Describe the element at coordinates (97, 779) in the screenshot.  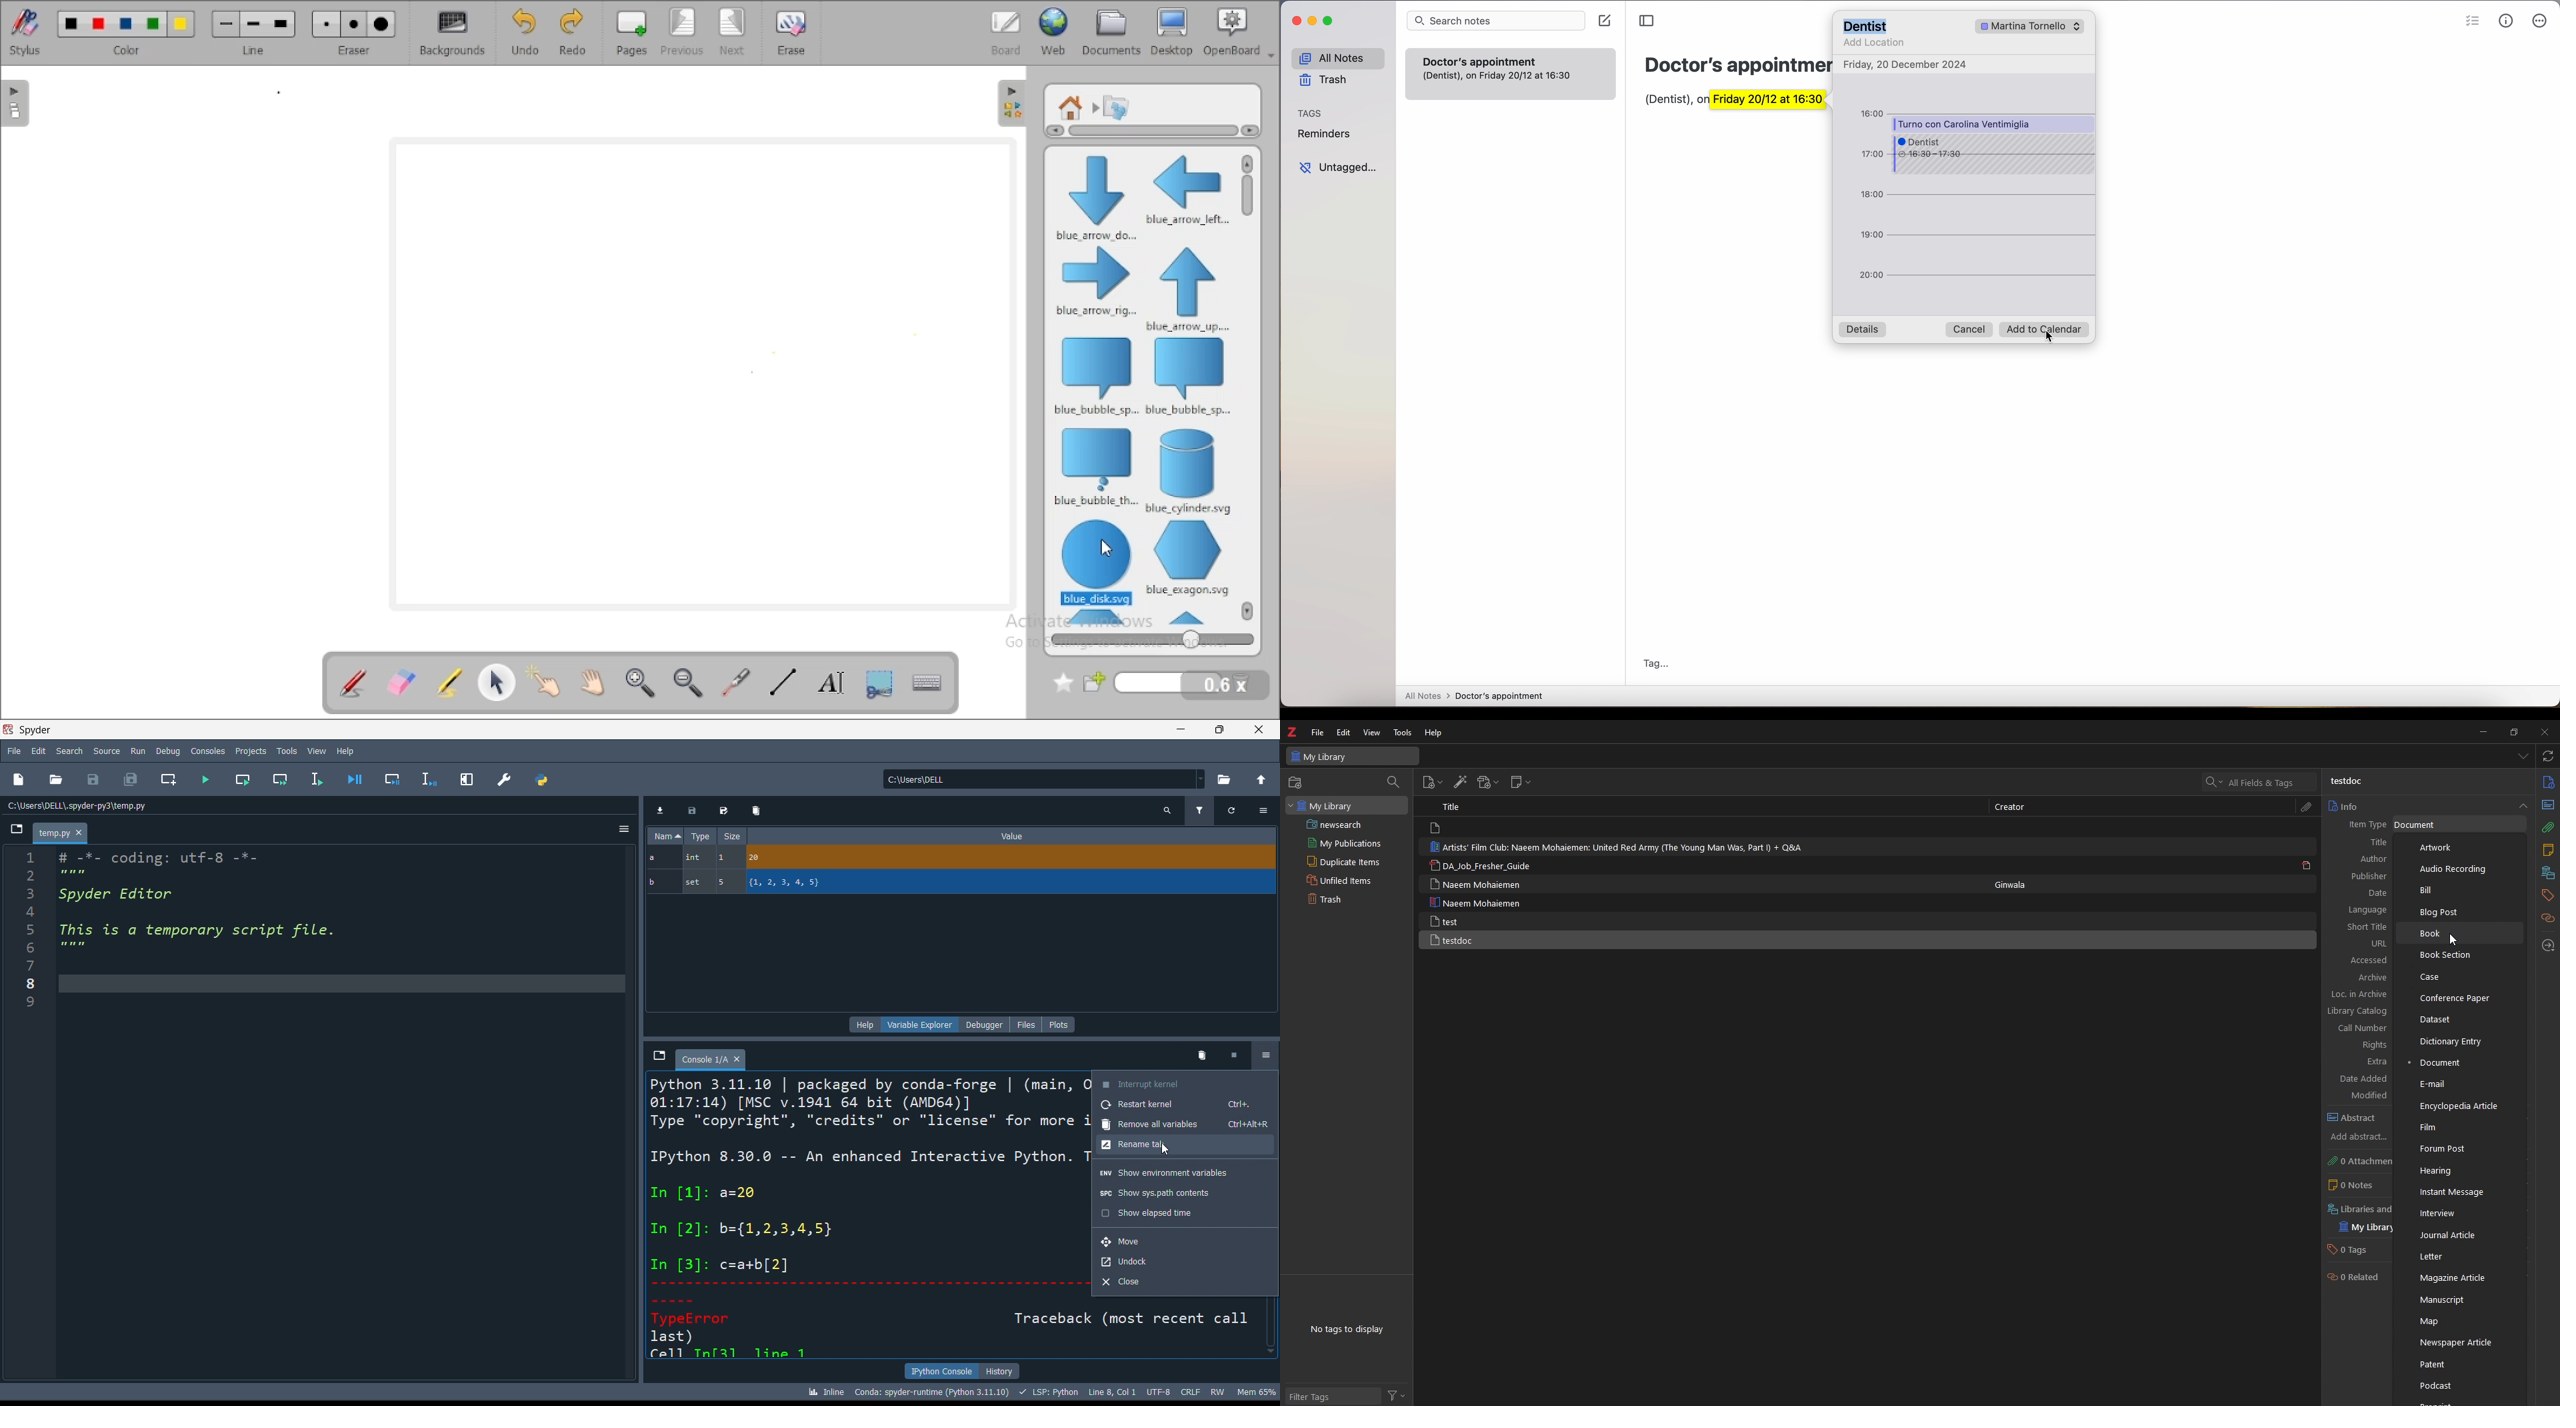
I see `save` at that location.